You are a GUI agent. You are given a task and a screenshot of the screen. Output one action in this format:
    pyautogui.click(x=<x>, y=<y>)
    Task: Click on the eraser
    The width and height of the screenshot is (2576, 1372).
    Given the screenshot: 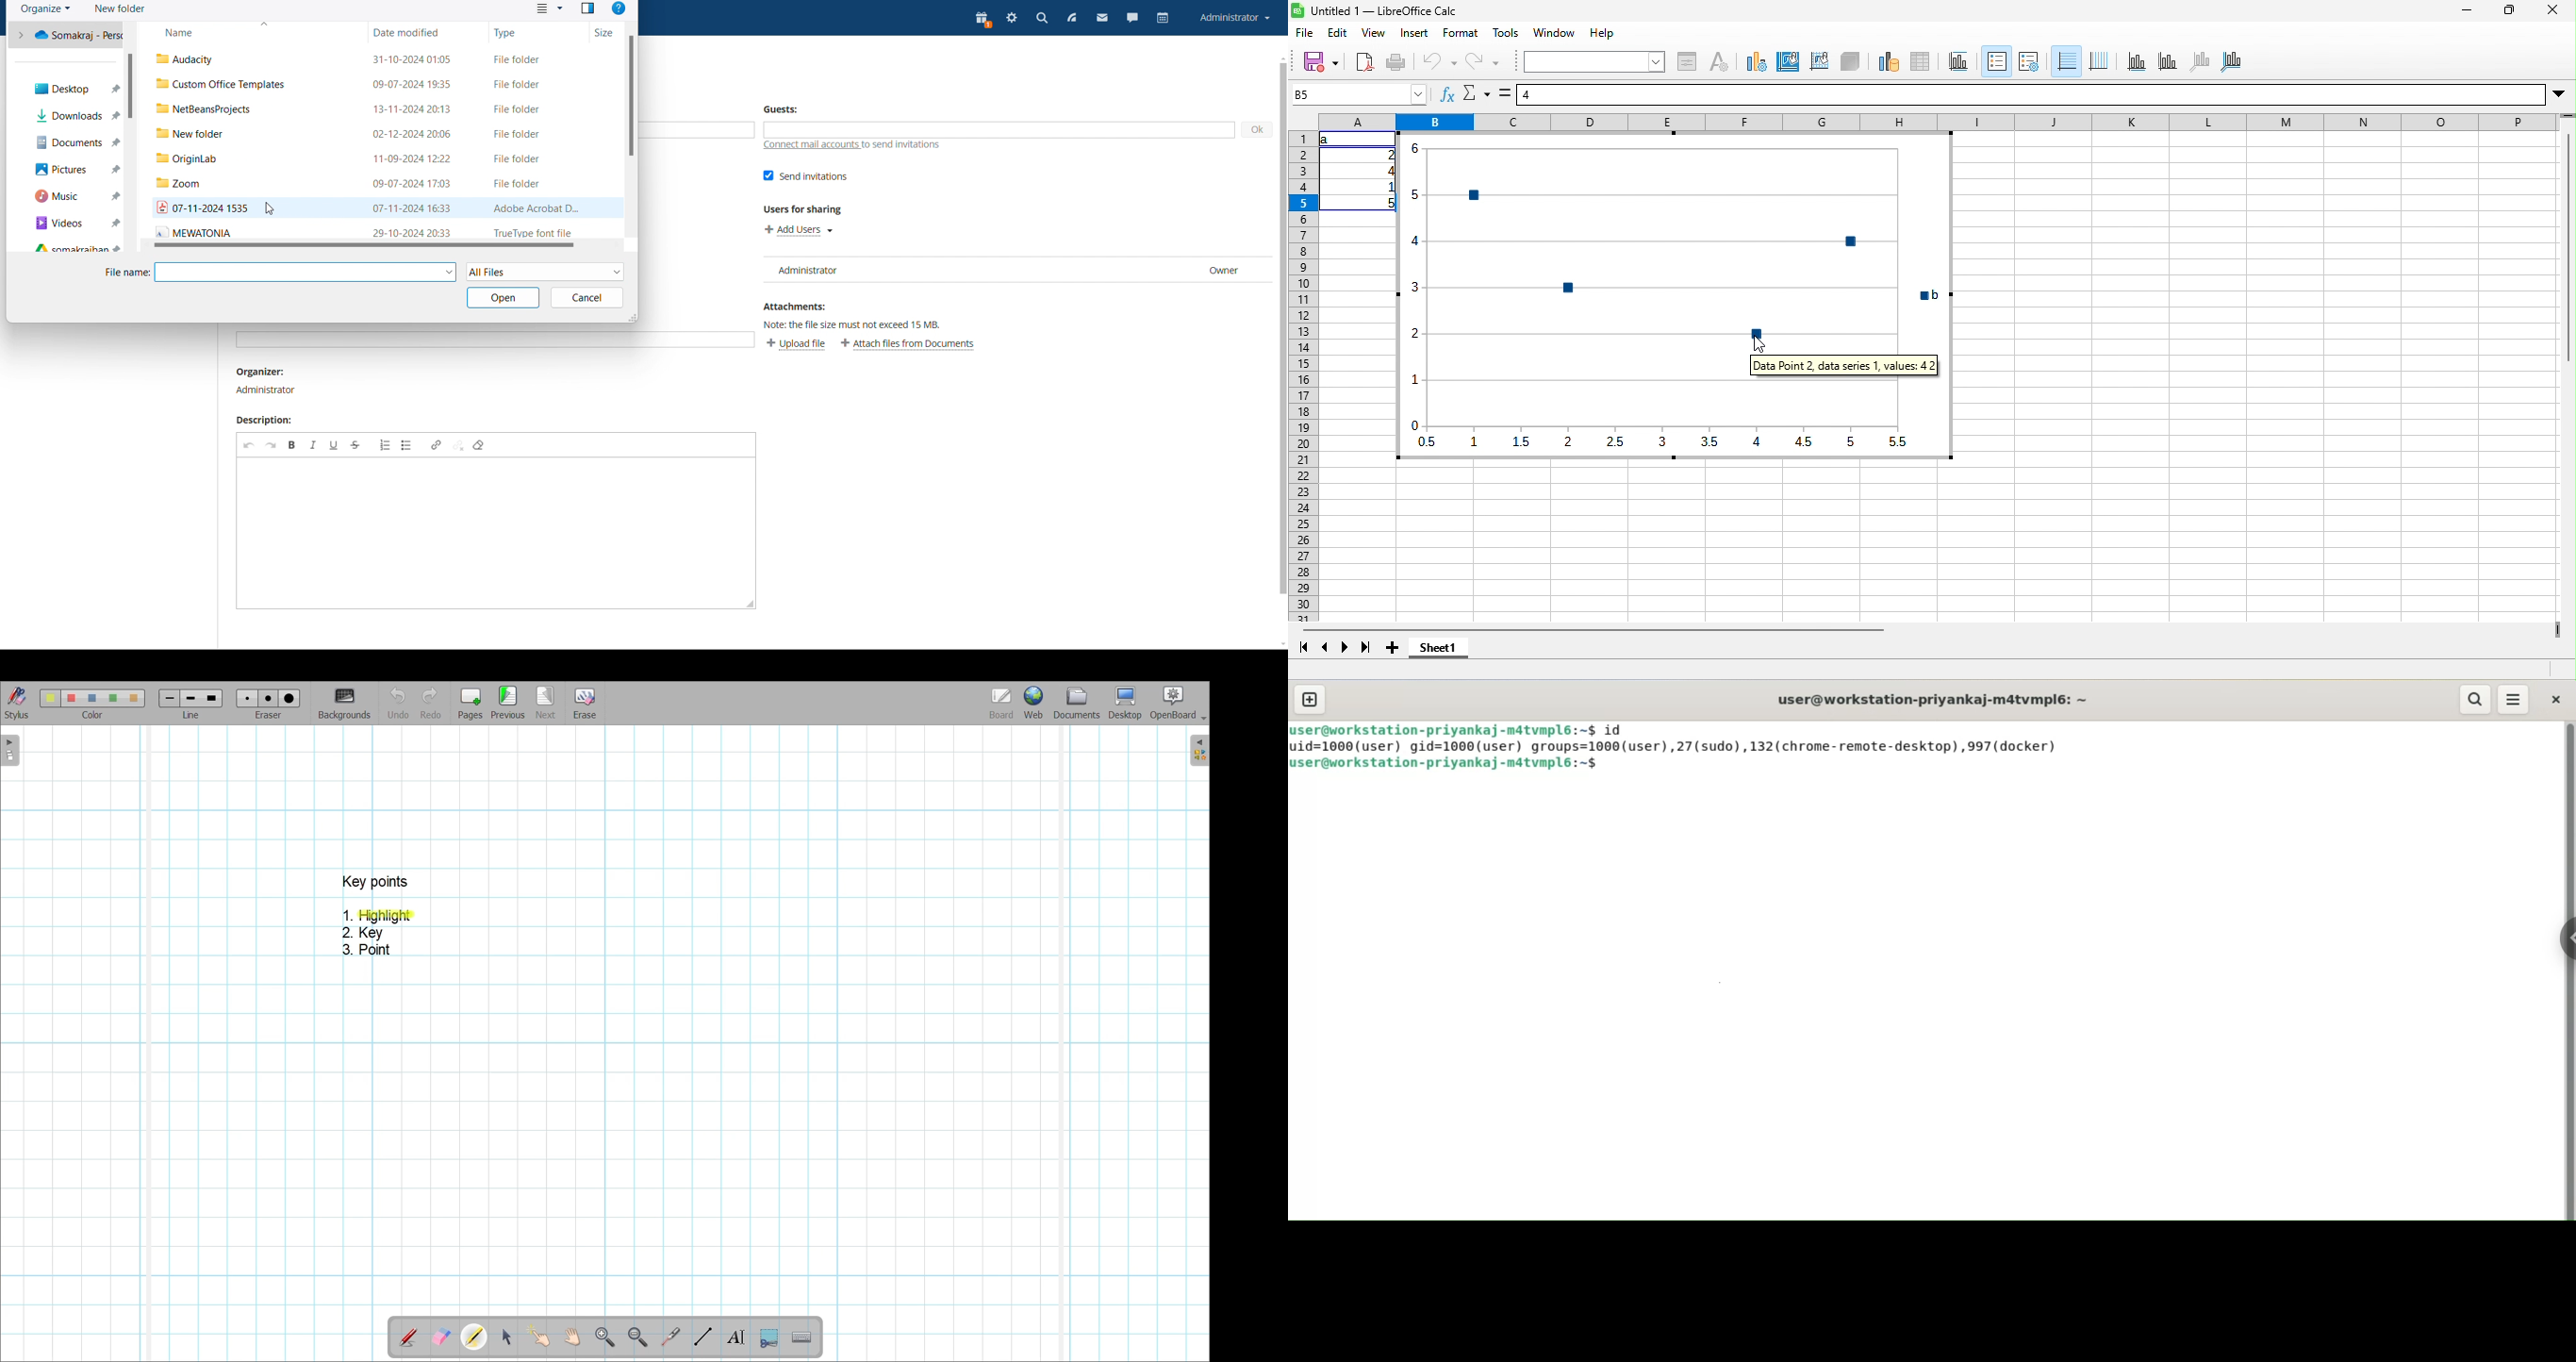 What is the action you would take?
    pyautogui.click(x=271, y=716)
    